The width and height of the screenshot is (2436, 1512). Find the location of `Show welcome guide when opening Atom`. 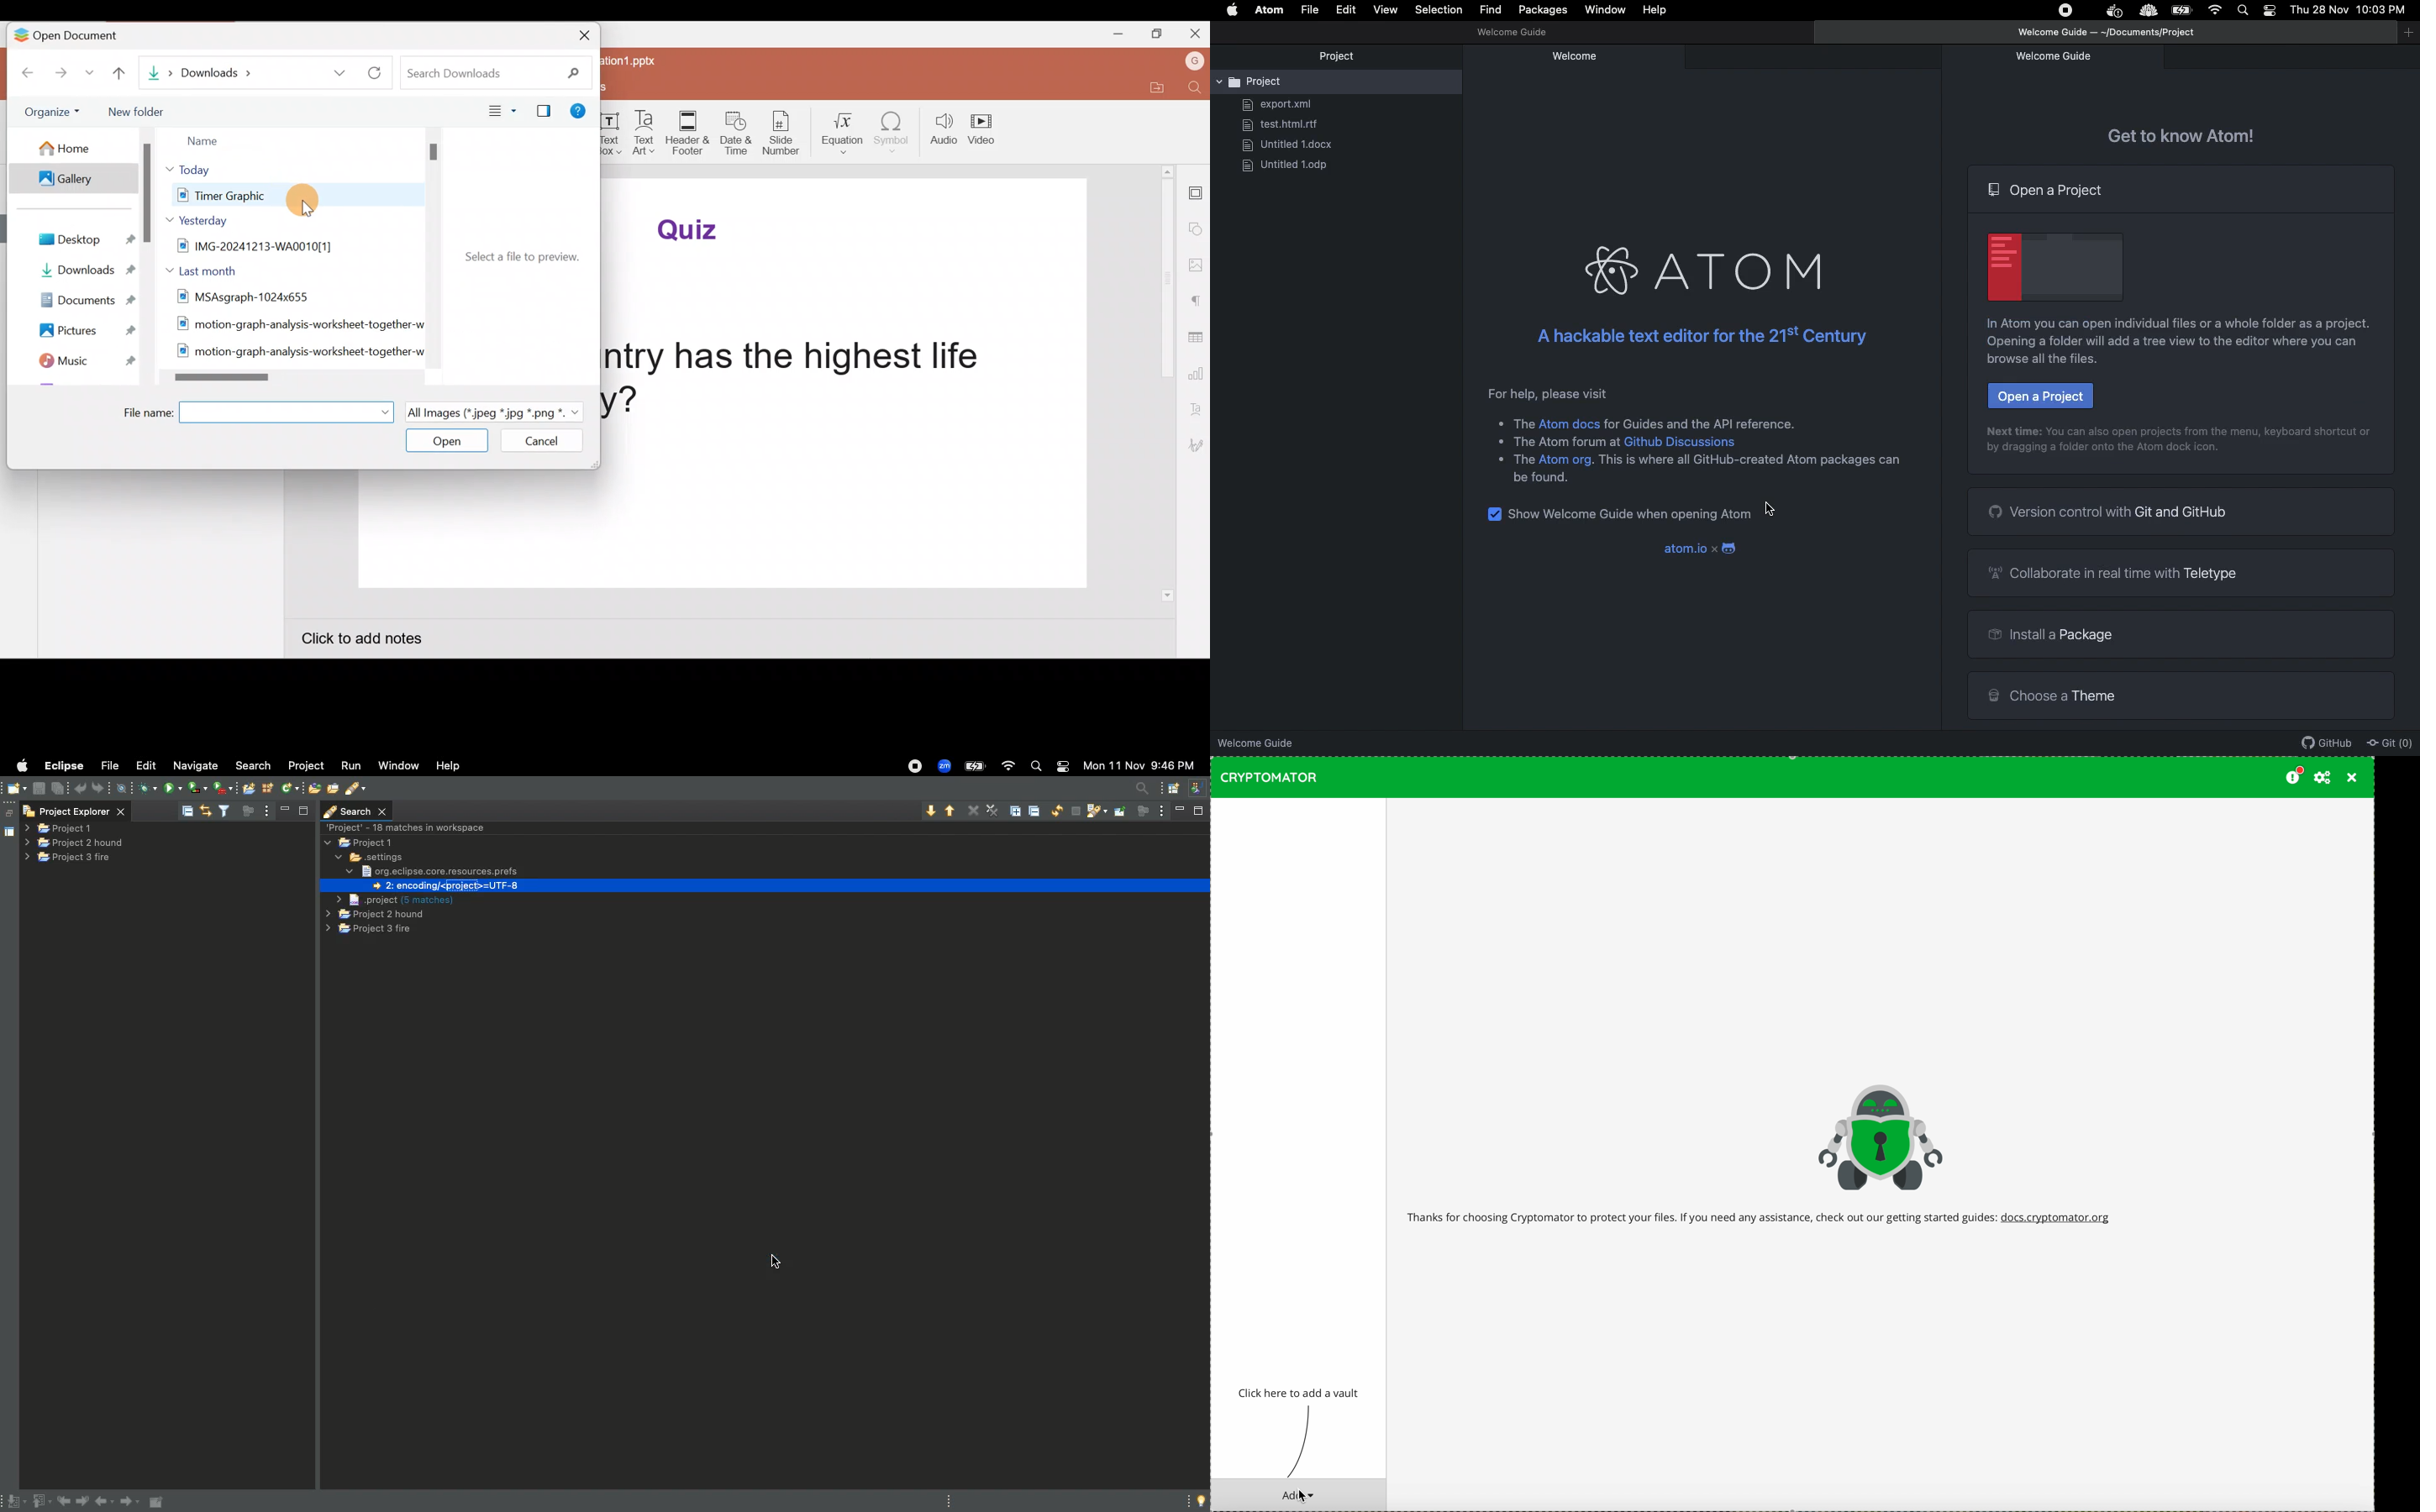

Show welcome guide when opening Atom is located at coordinates (1631, 512).